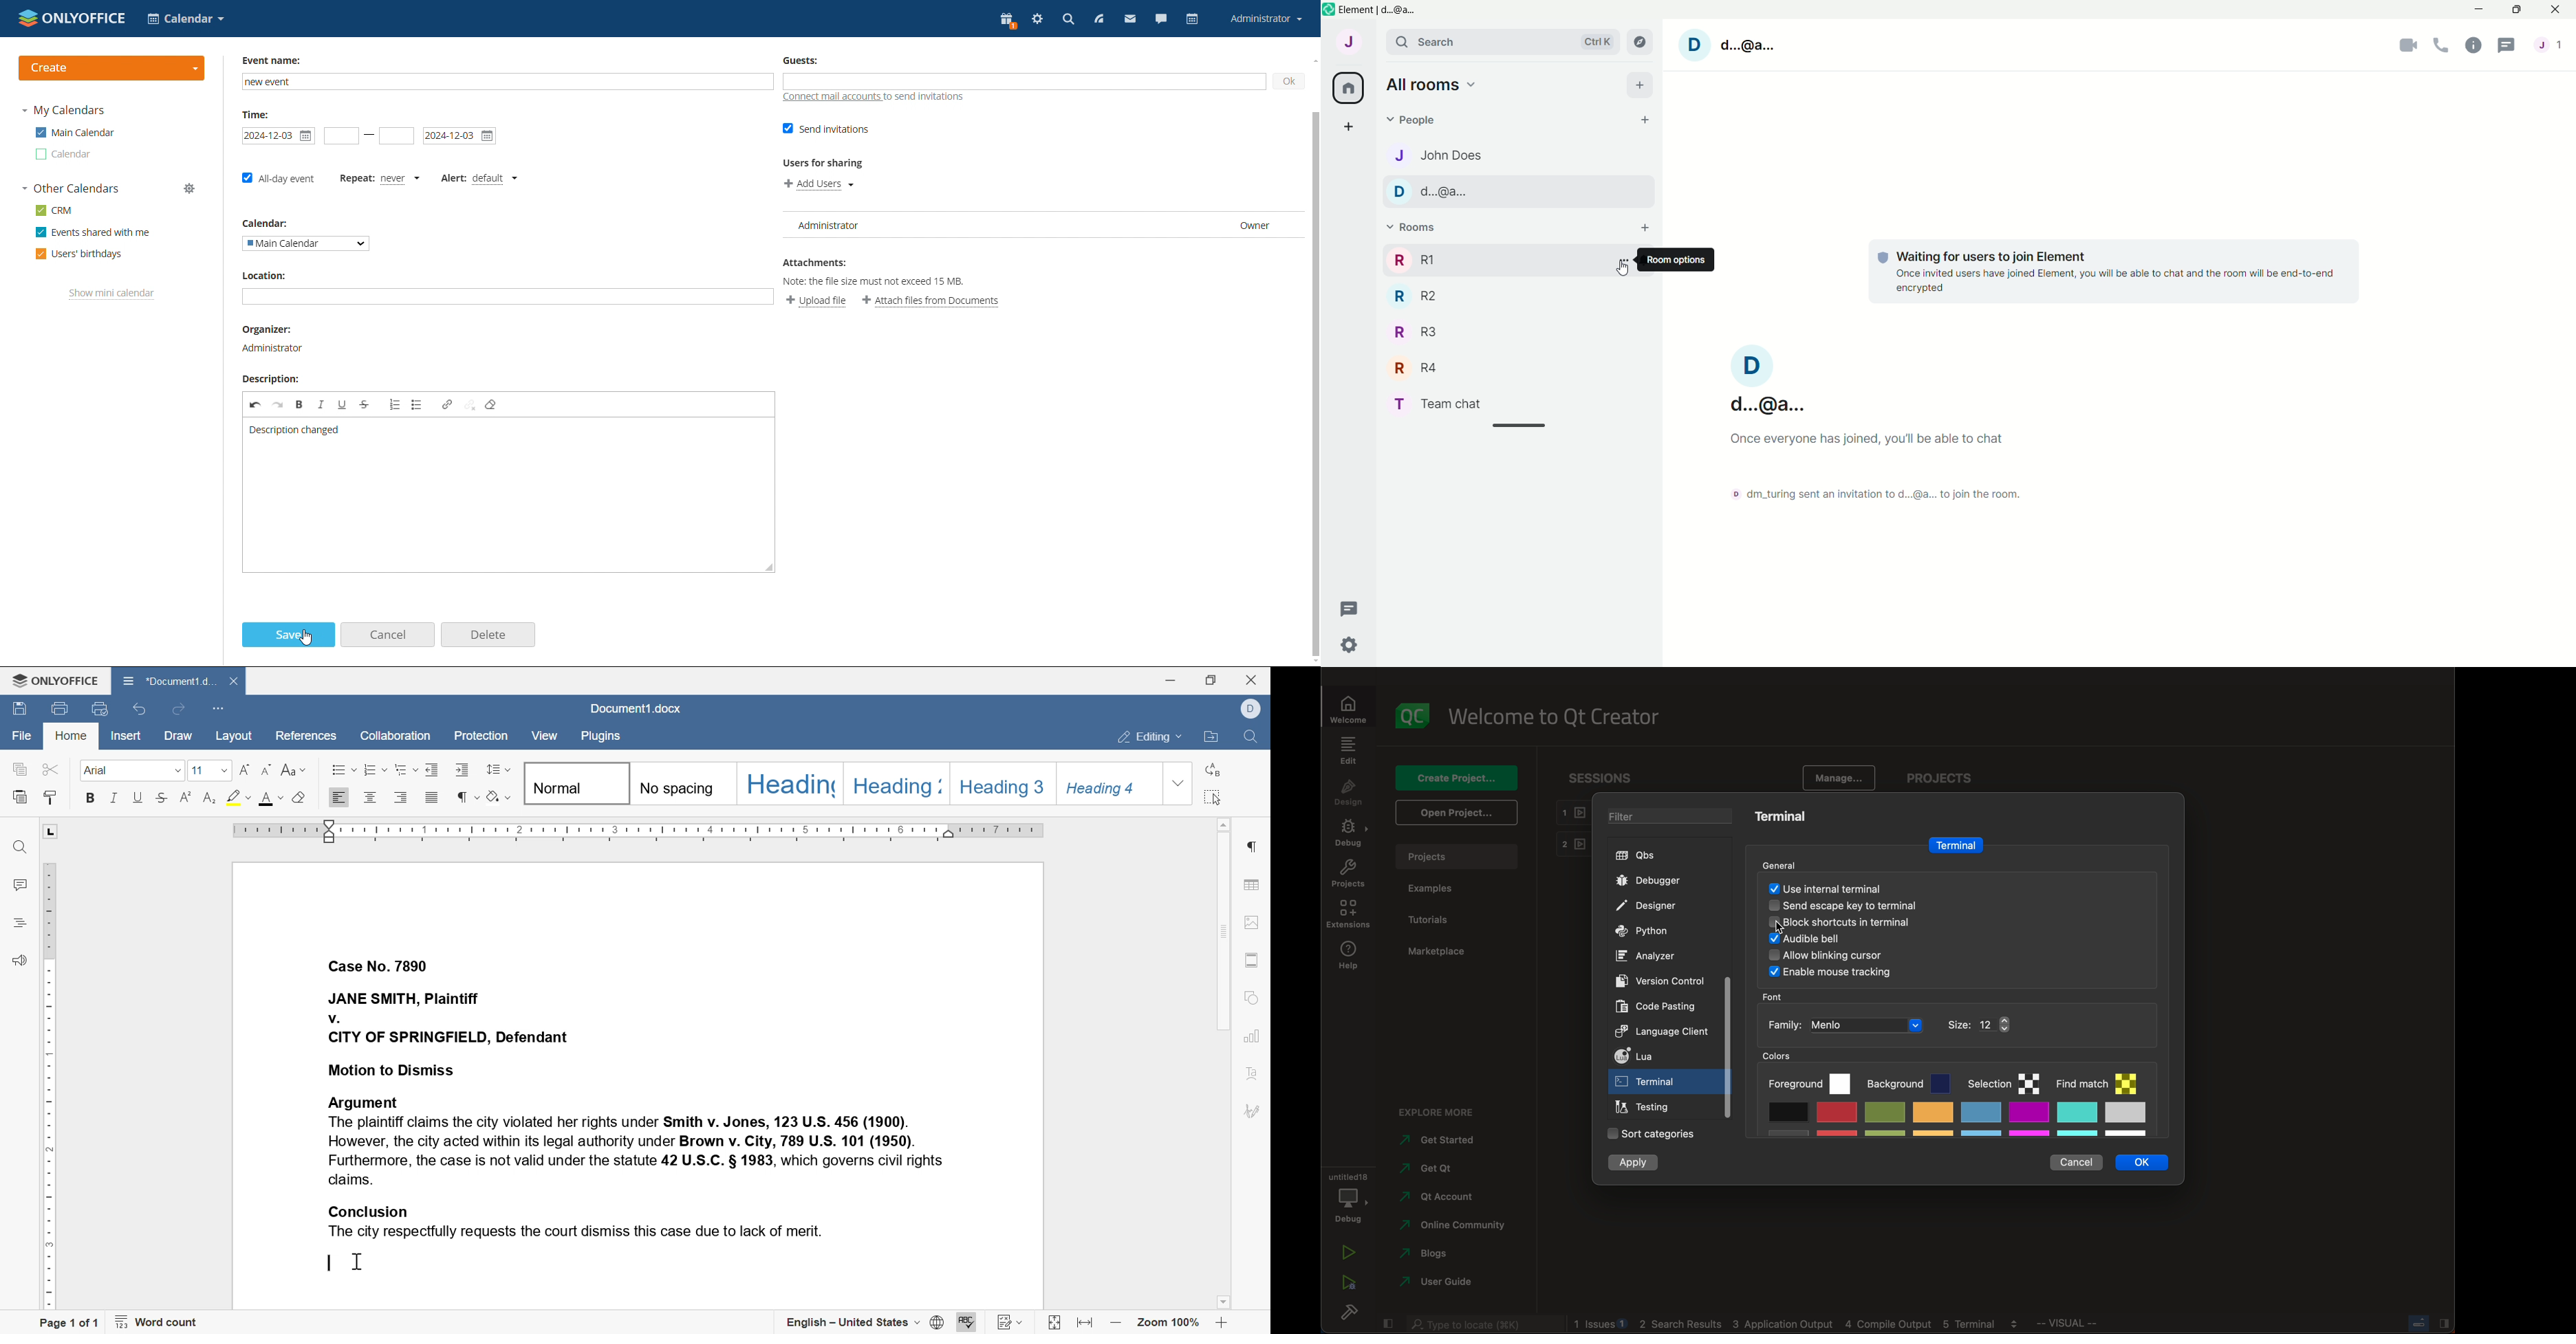 Image resolution: width=2576 pixels, height=1344 pixels. I want to click on close, so click(235, 682).